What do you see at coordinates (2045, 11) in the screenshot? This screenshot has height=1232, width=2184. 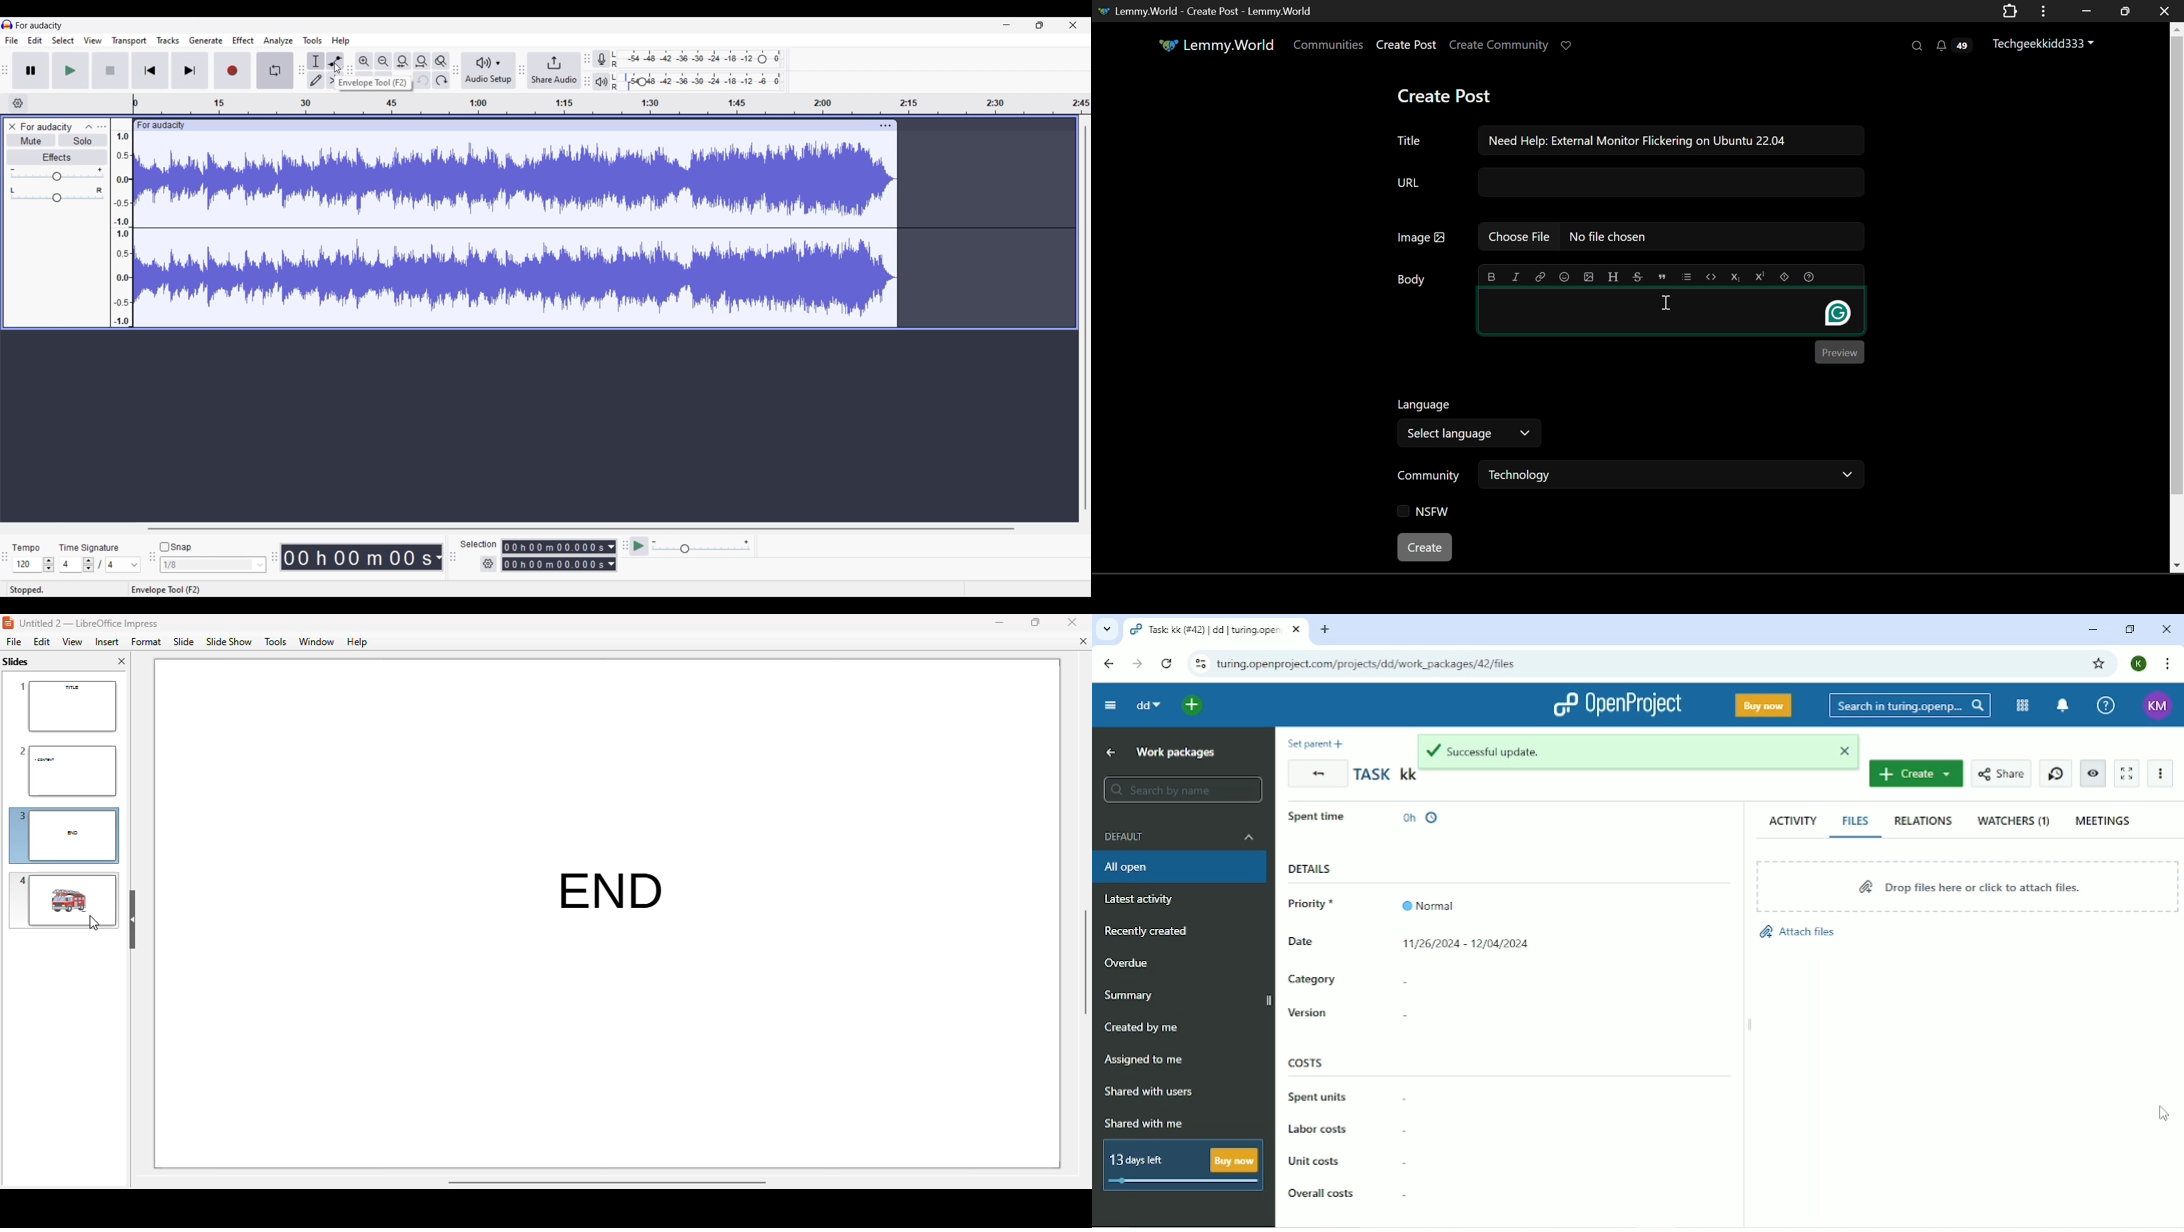 I see `Window Options` at bounding box center [2045, 11].